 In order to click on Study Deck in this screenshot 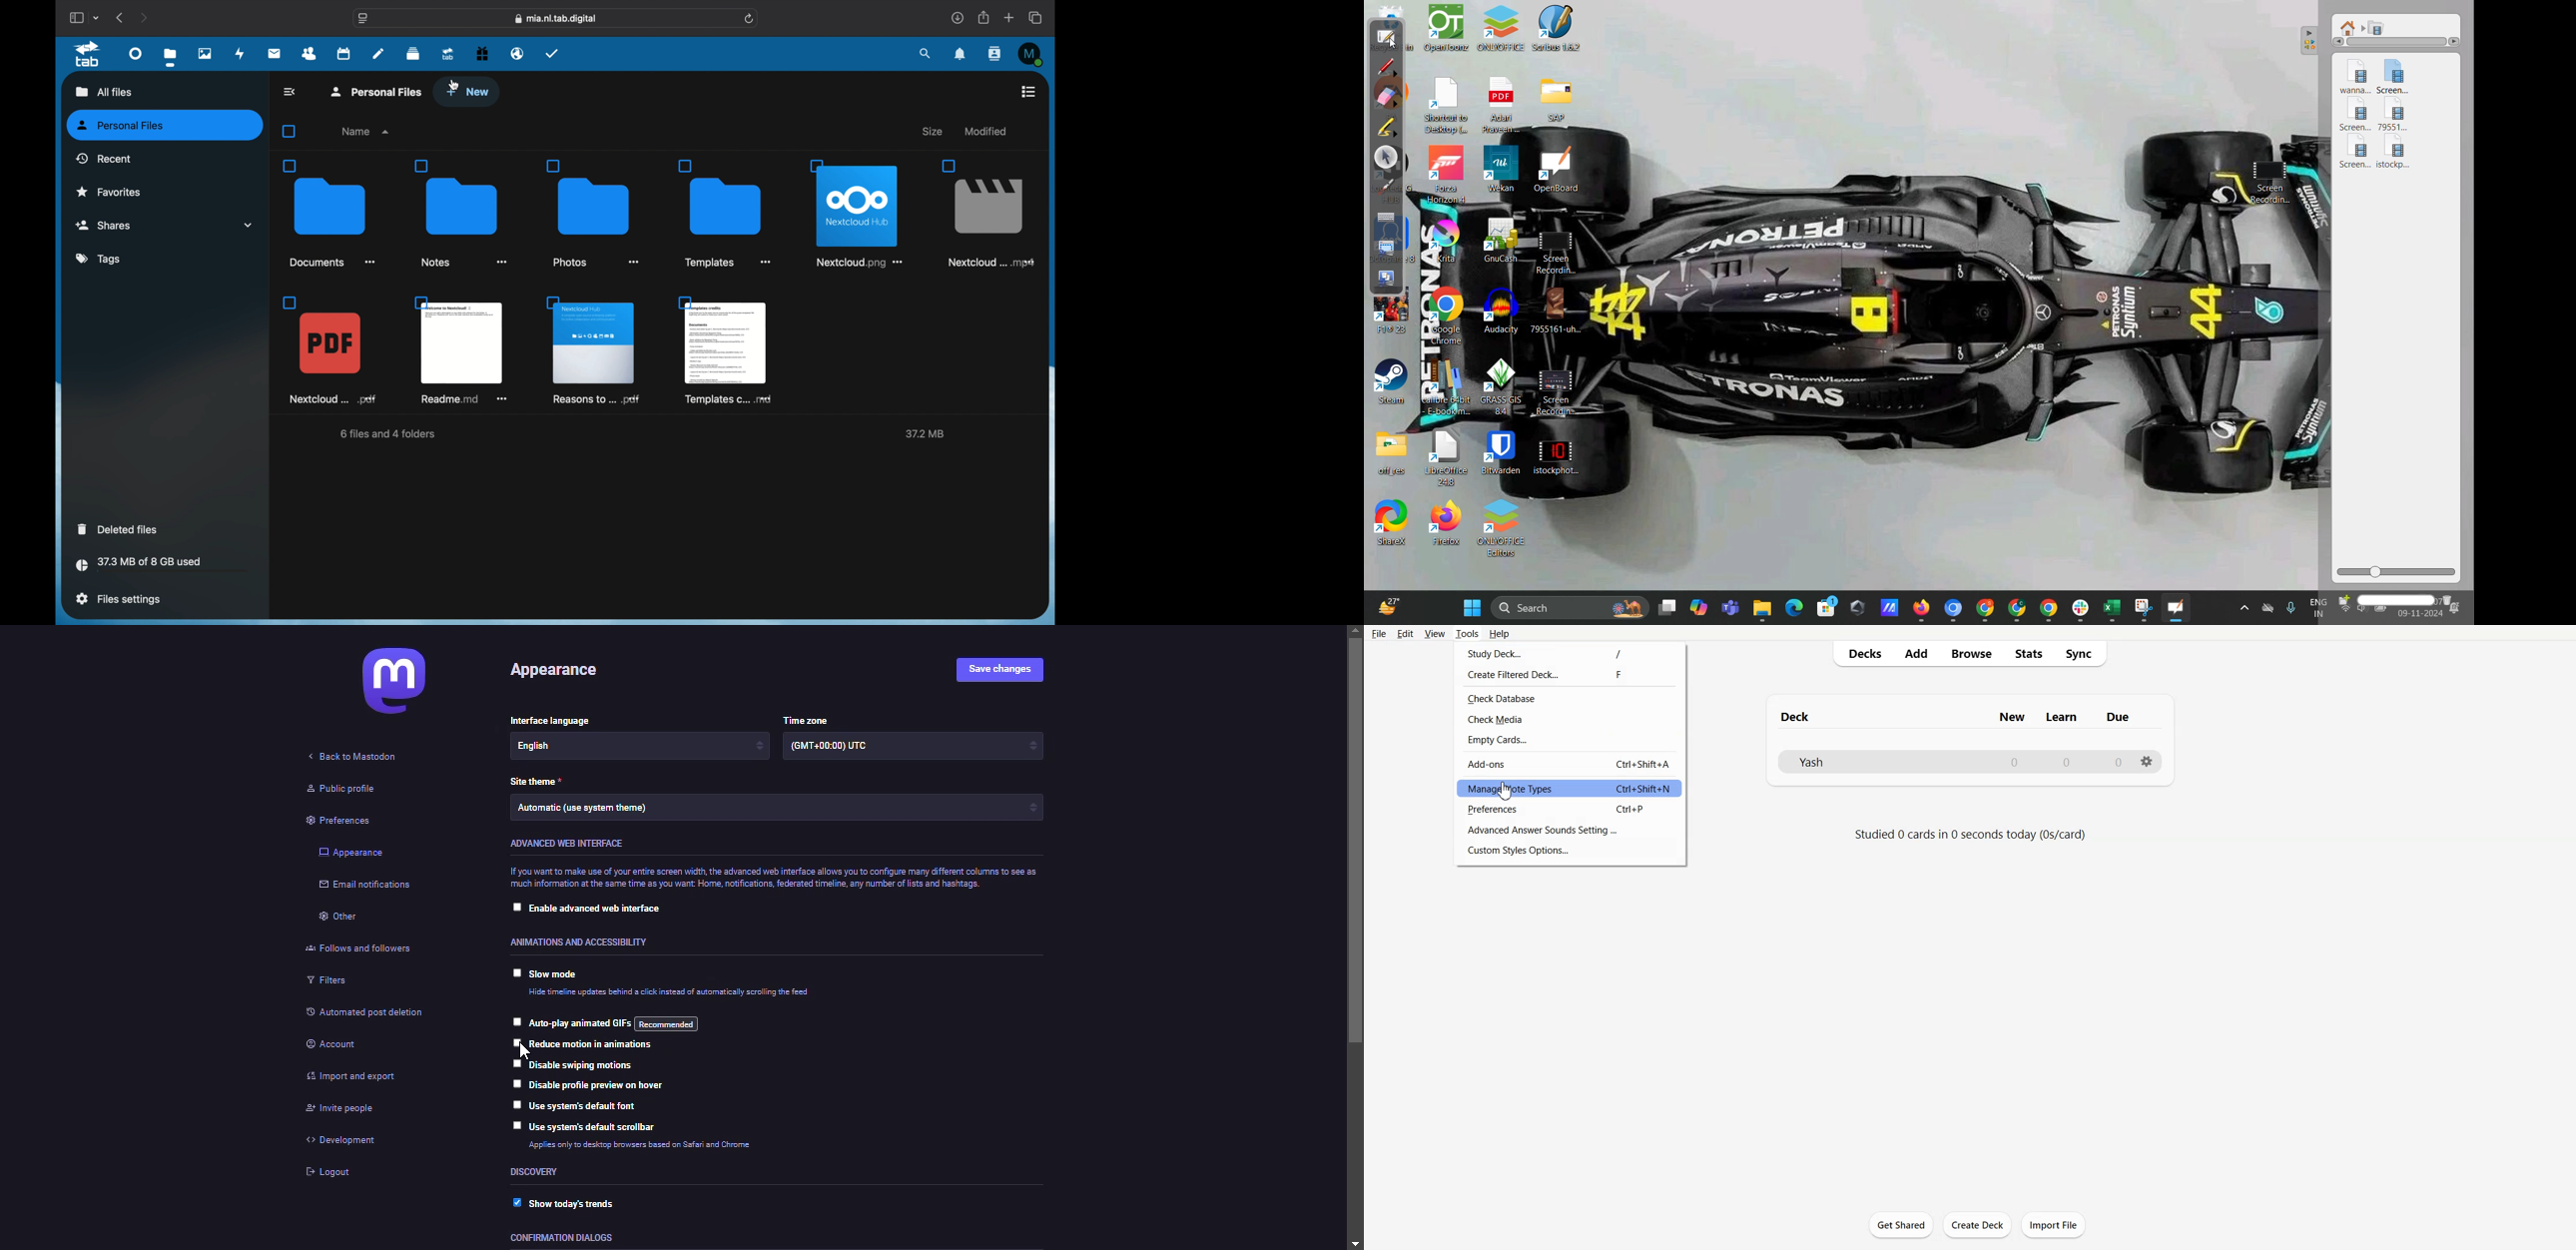, I will do `click(1568, 654)`.